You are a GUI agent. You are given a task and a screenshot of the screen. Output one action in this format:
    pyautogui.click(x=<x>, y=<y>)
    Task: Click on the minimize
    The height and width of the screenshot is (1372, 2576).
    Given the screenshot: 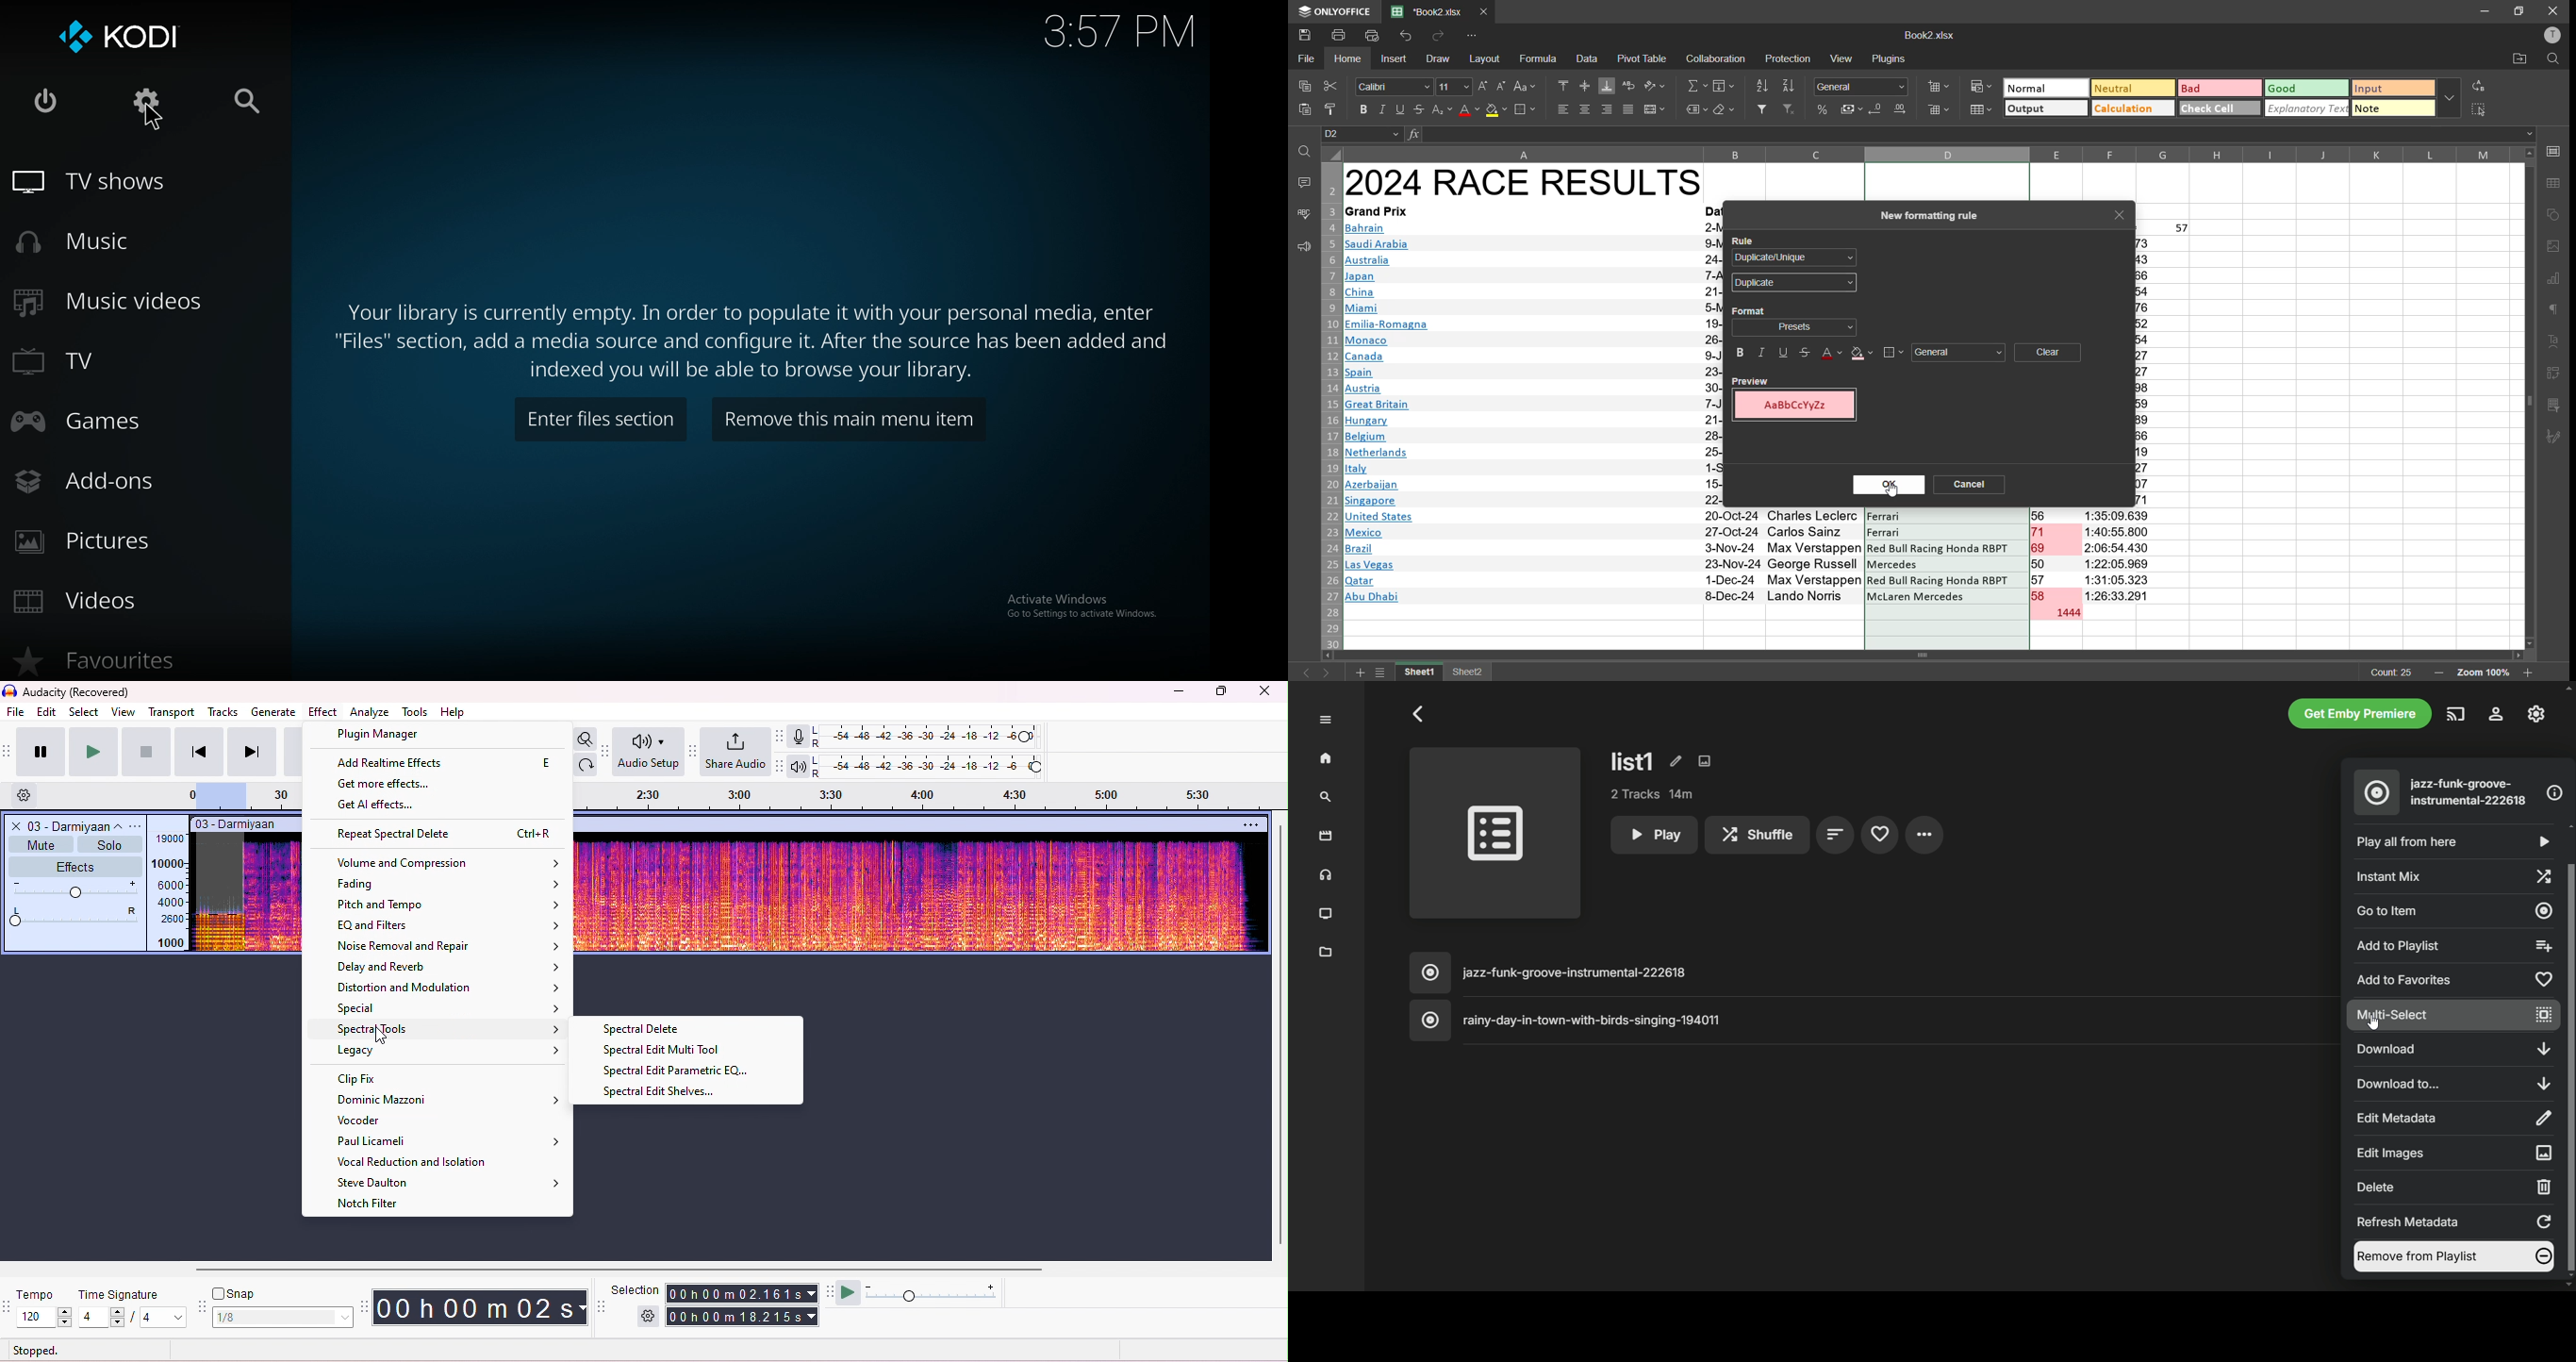 What is the action you would take?
    pyautogui.click(x=1179, y=694)
    